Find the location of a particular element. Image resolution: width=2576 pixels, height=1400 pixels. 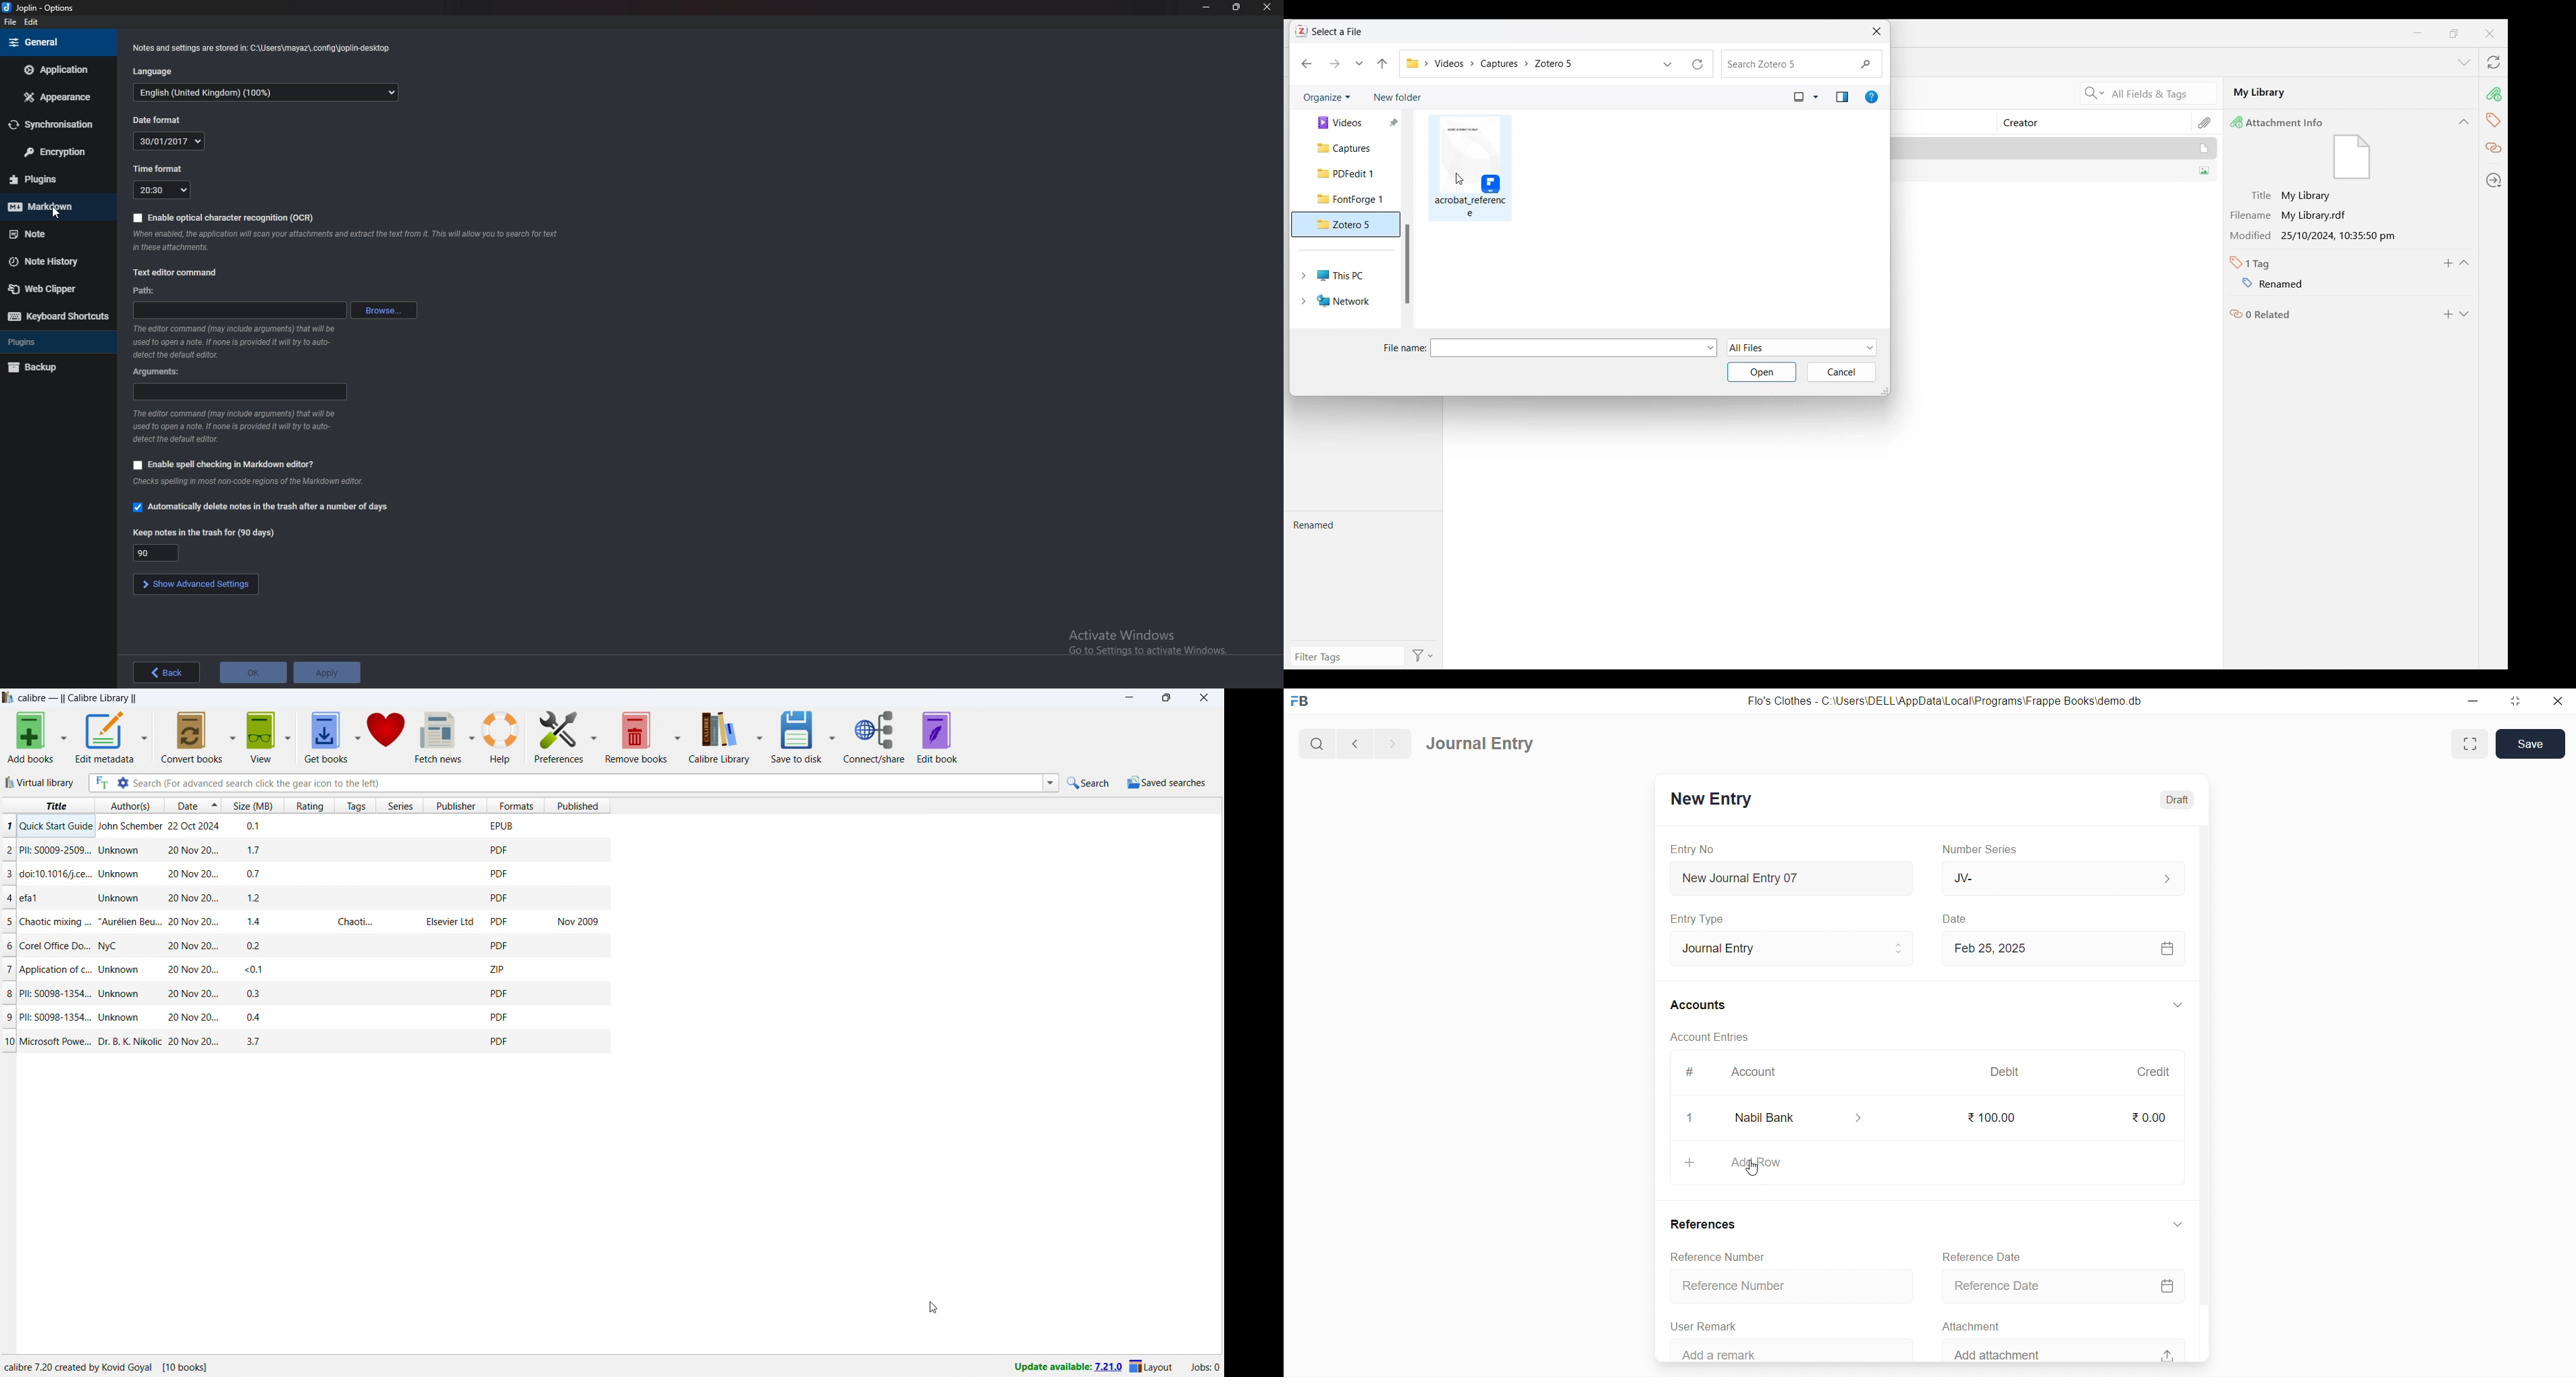

get books options is located at coordinates (357, 737).